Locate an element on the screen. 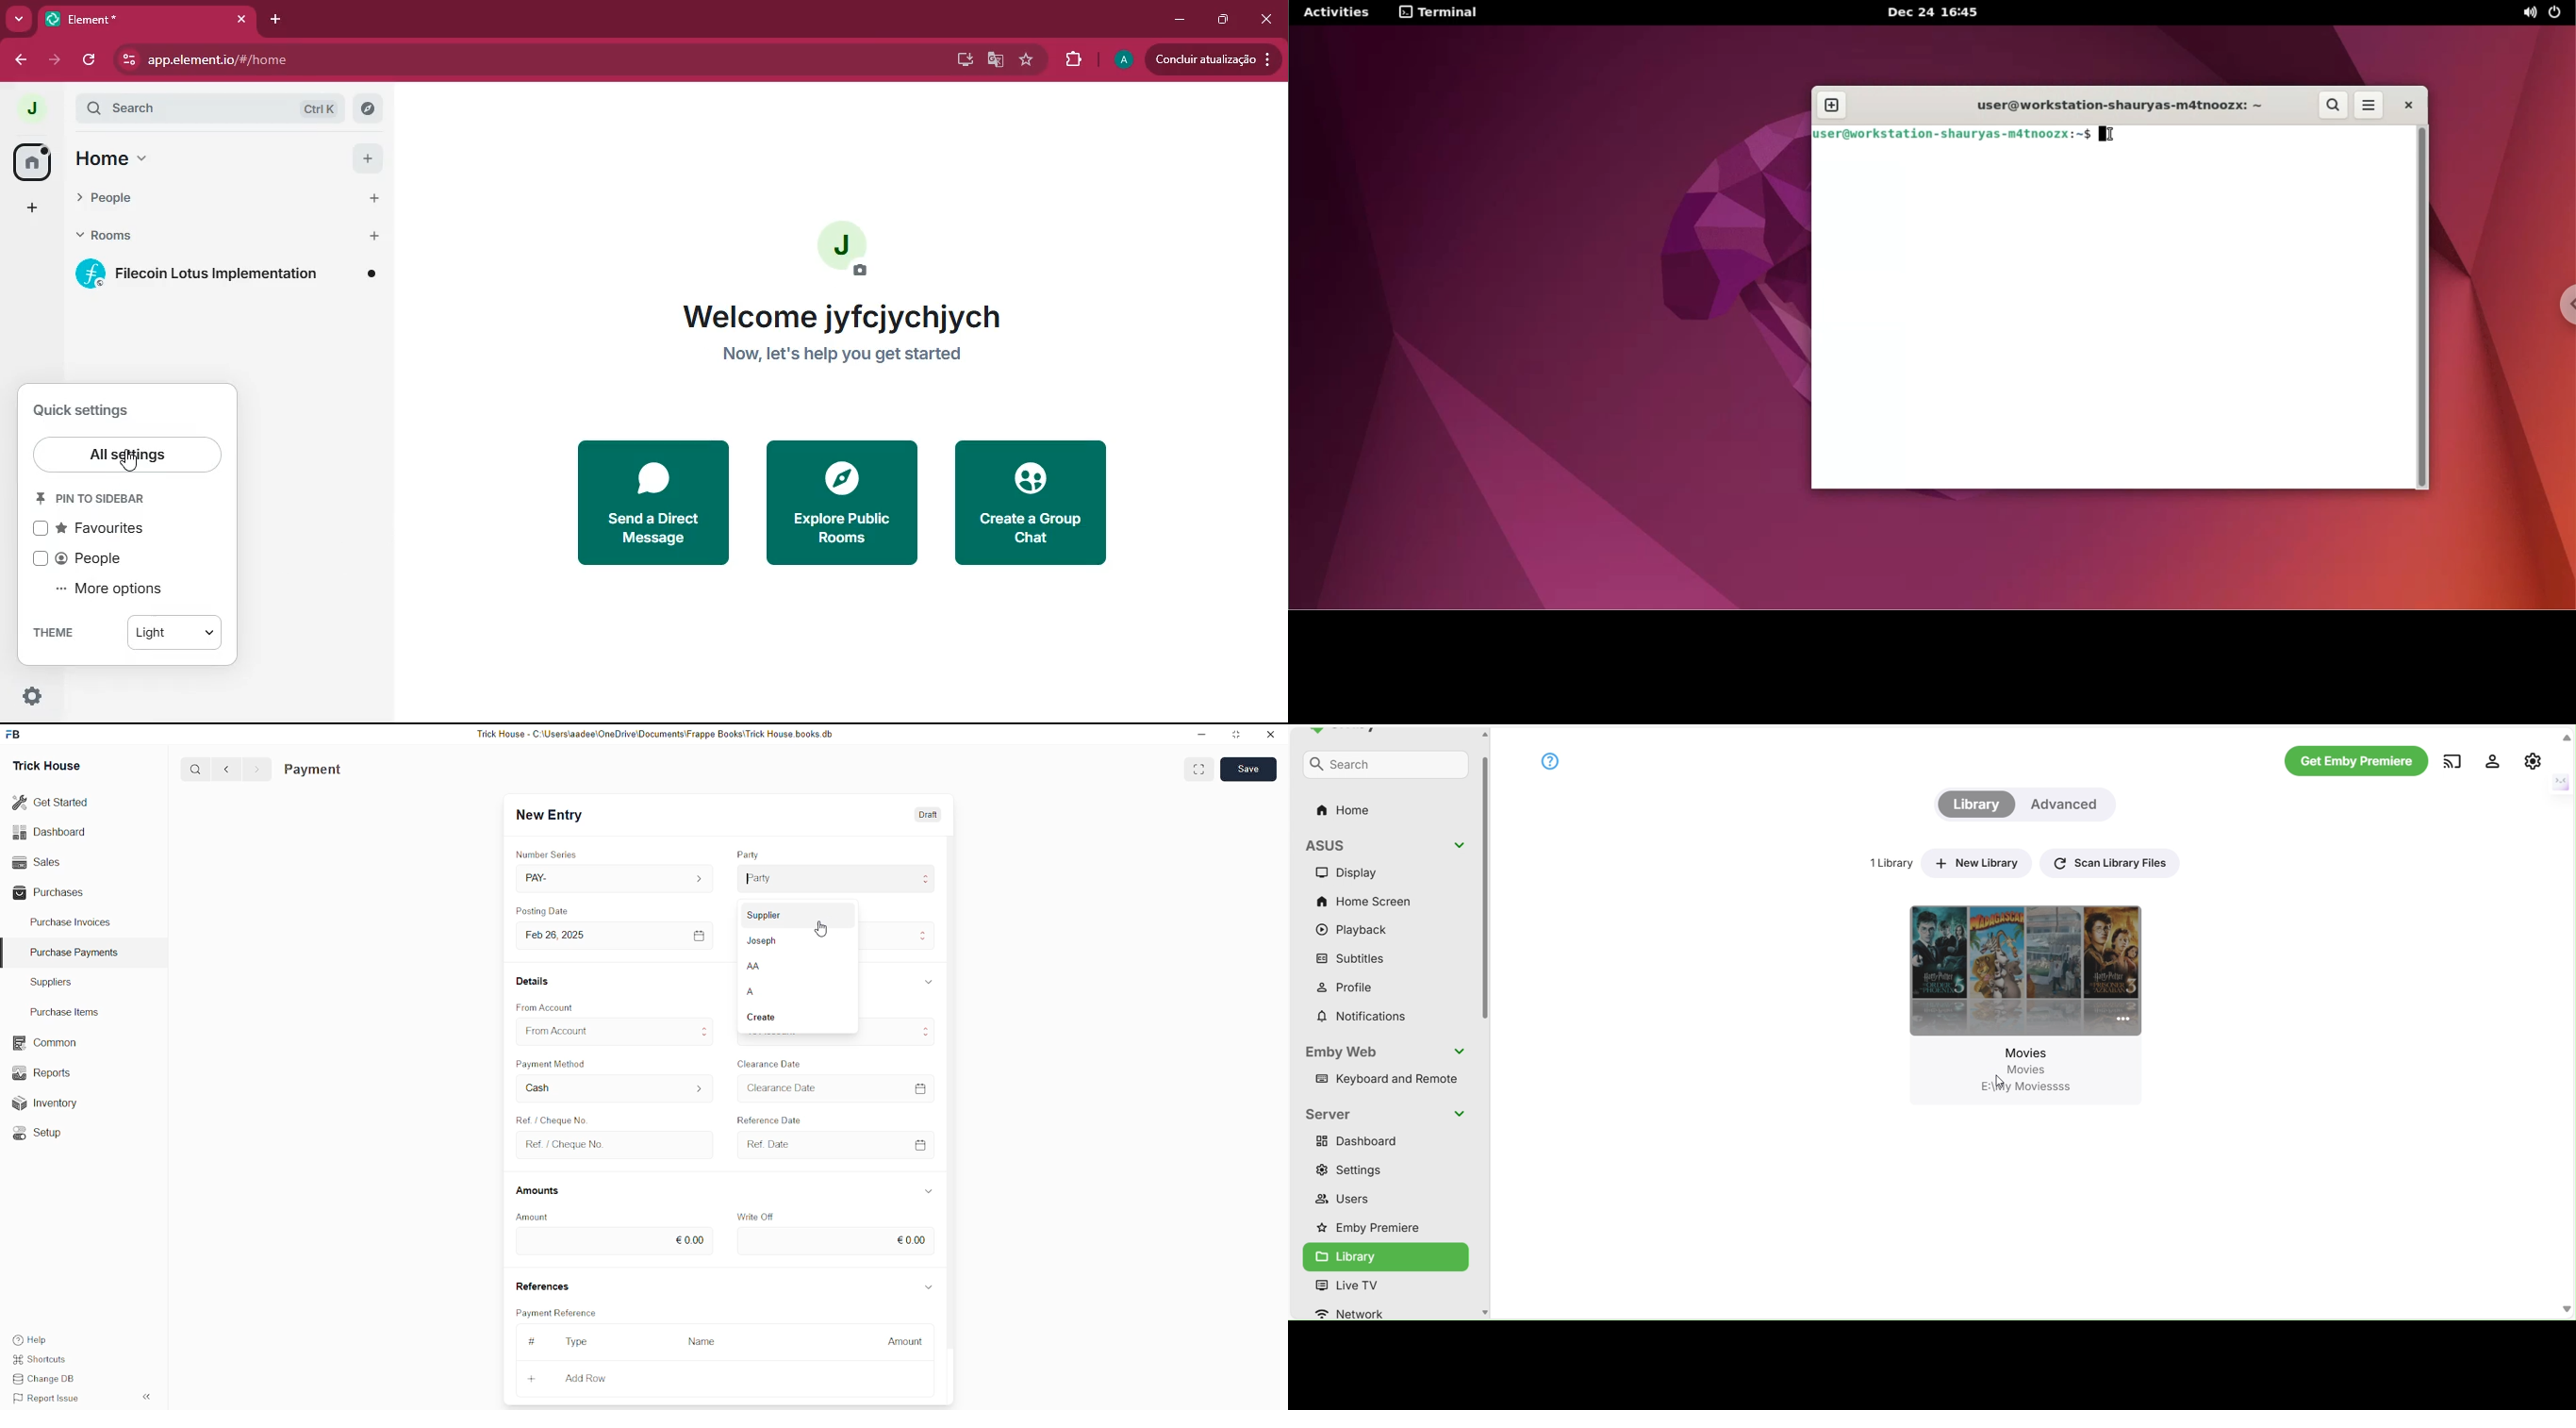 The image size is (2576, 1428). explore public rooms is located at coordinates (842, 503).